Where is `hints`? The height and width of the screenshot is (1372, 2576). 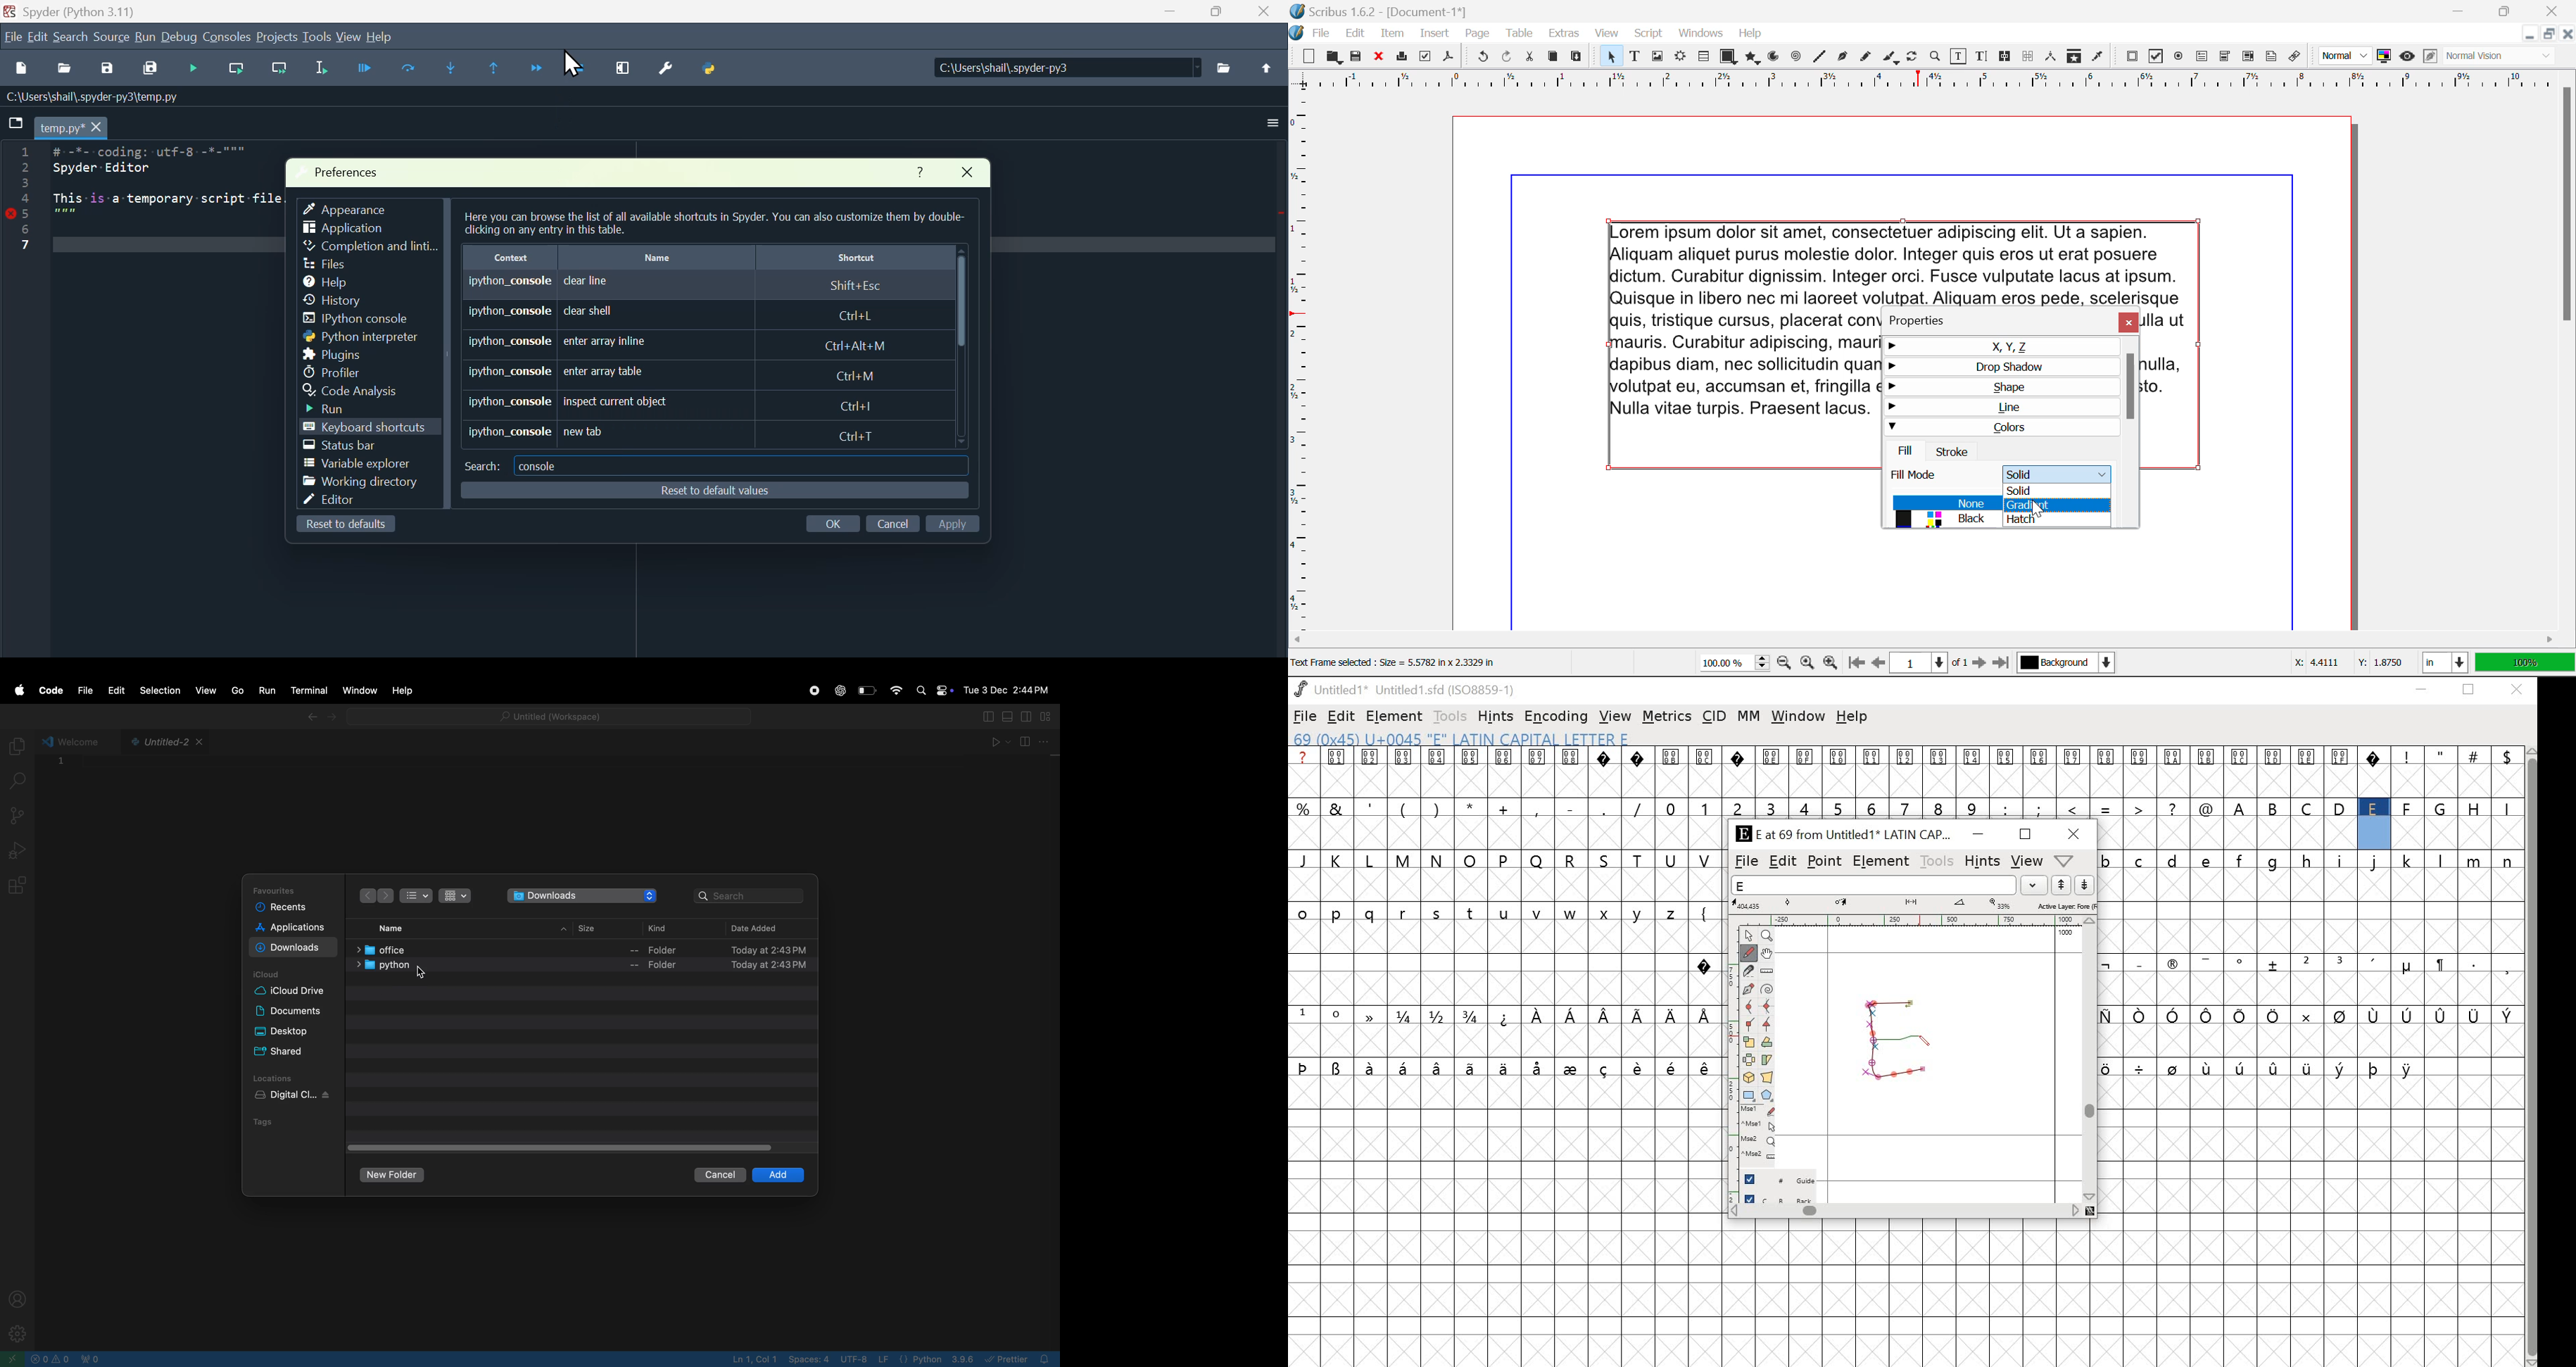 hints is located at coordinates (1496, 717).